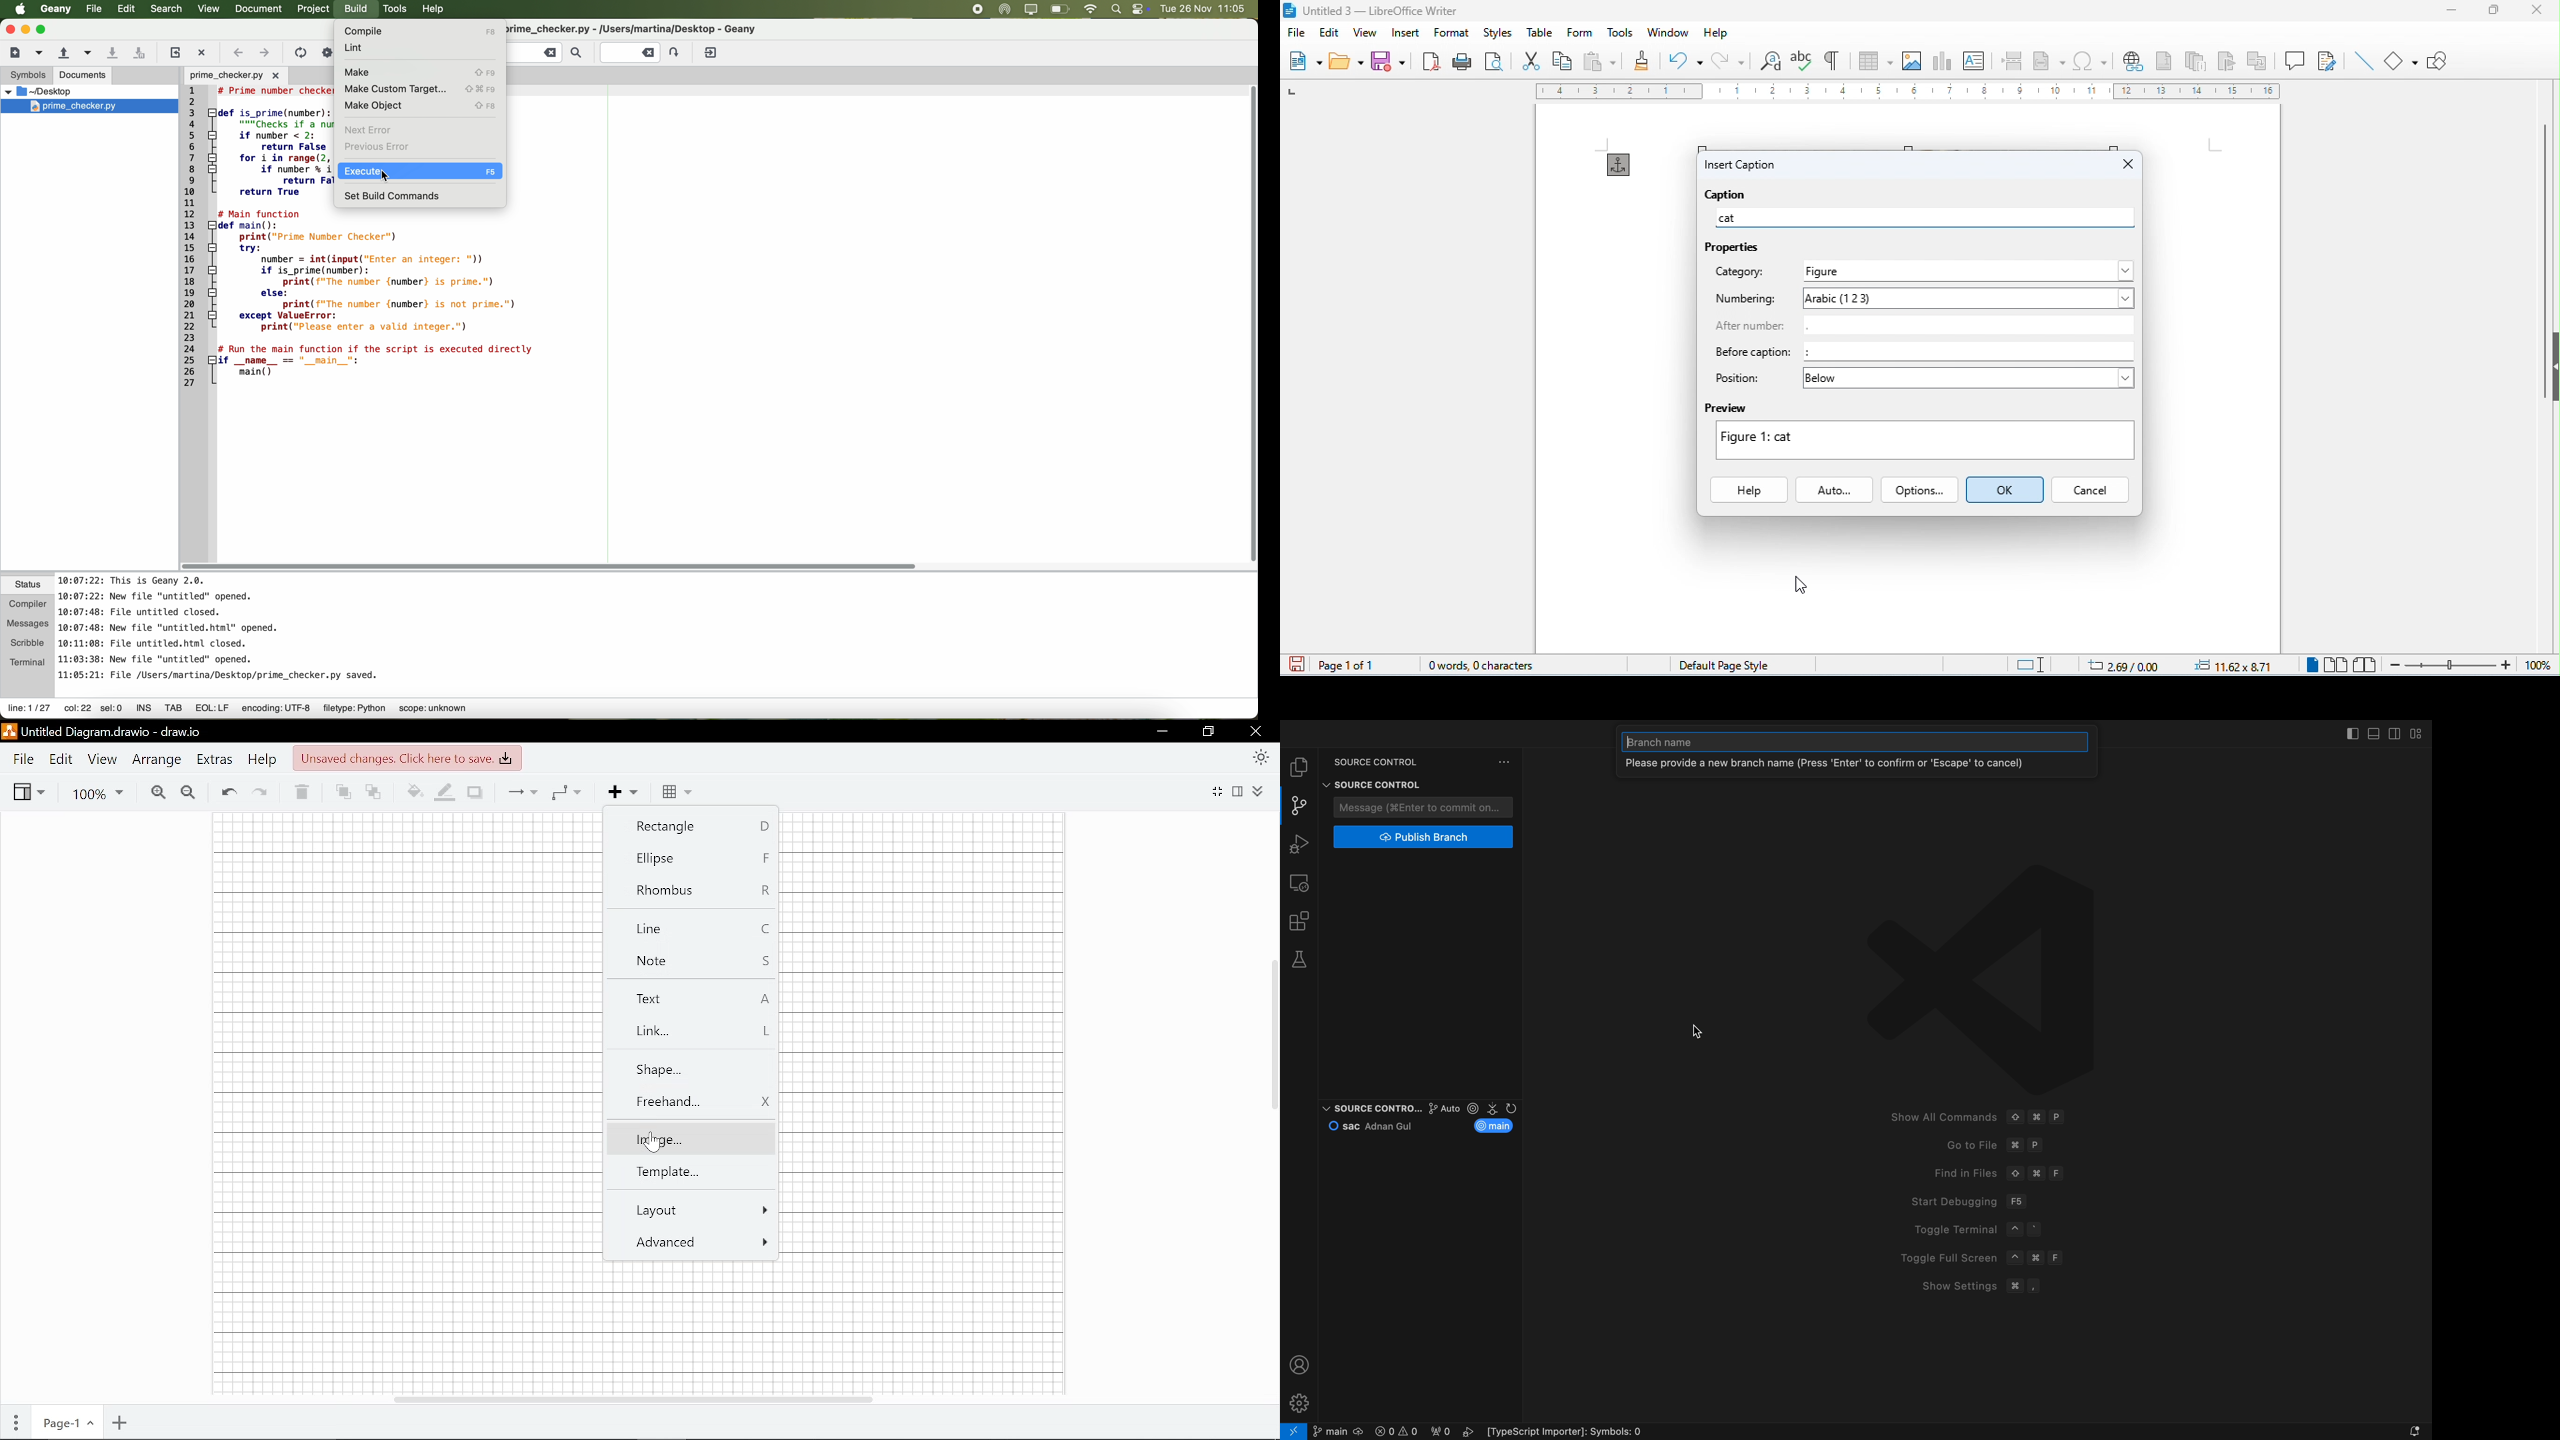  I want to click on Appearence, so click(1262, 757).